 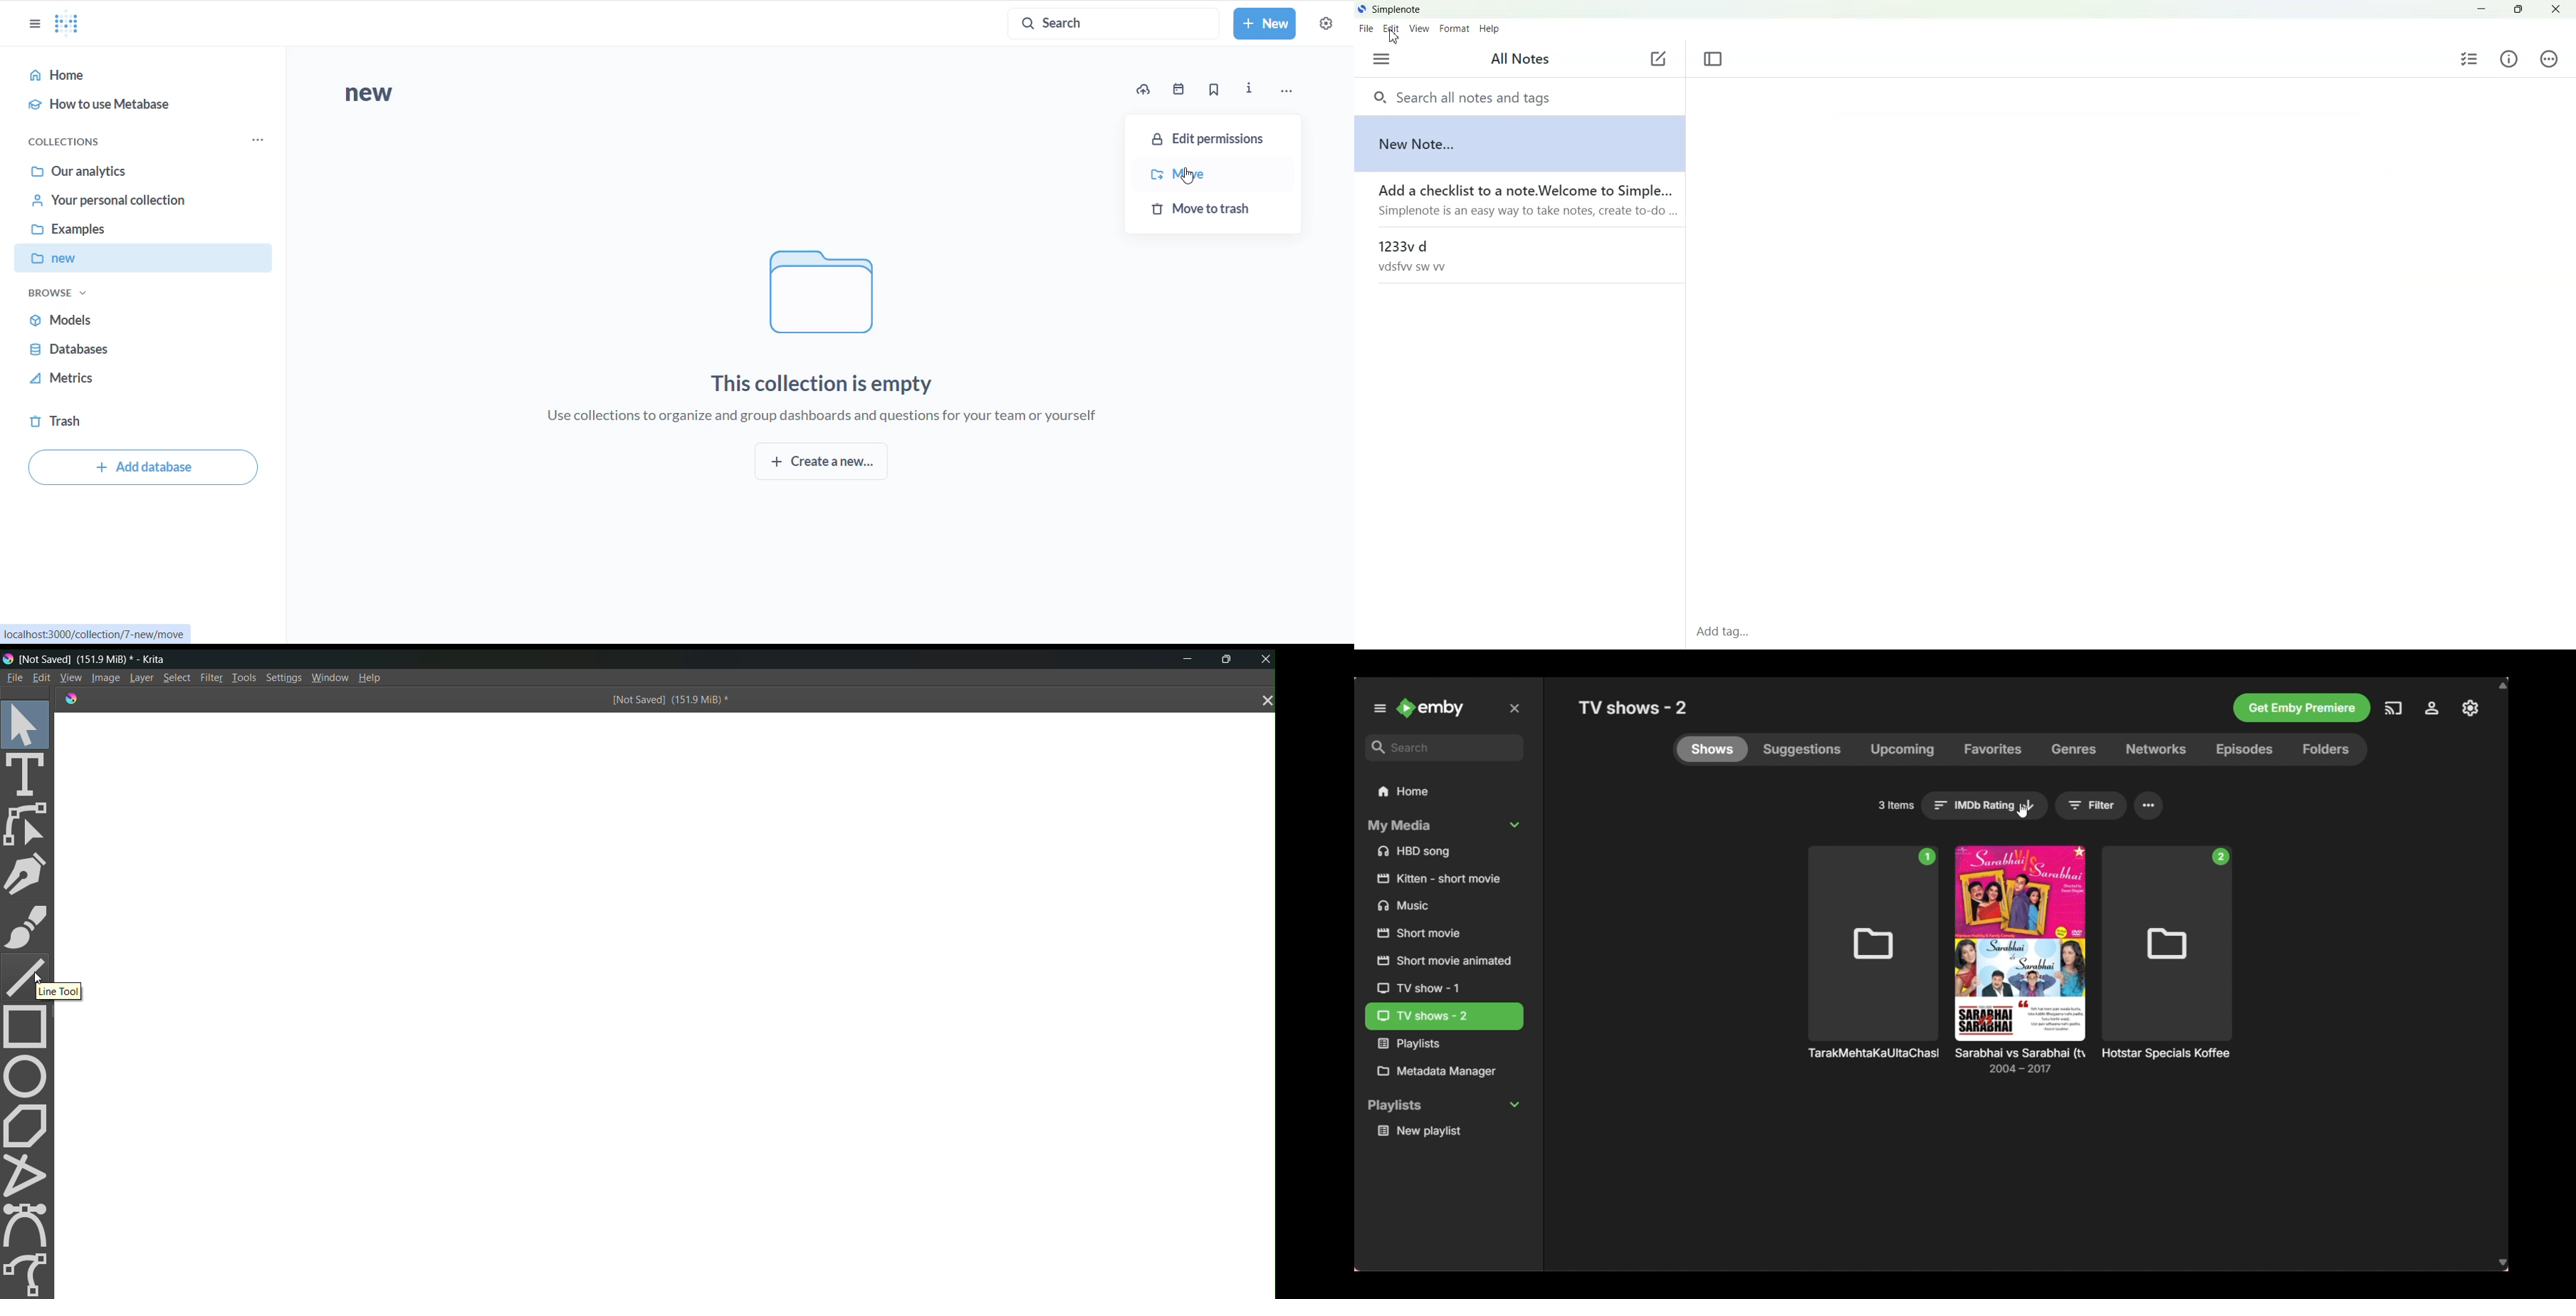 I want to click on logo, so click(x=8, y=658).